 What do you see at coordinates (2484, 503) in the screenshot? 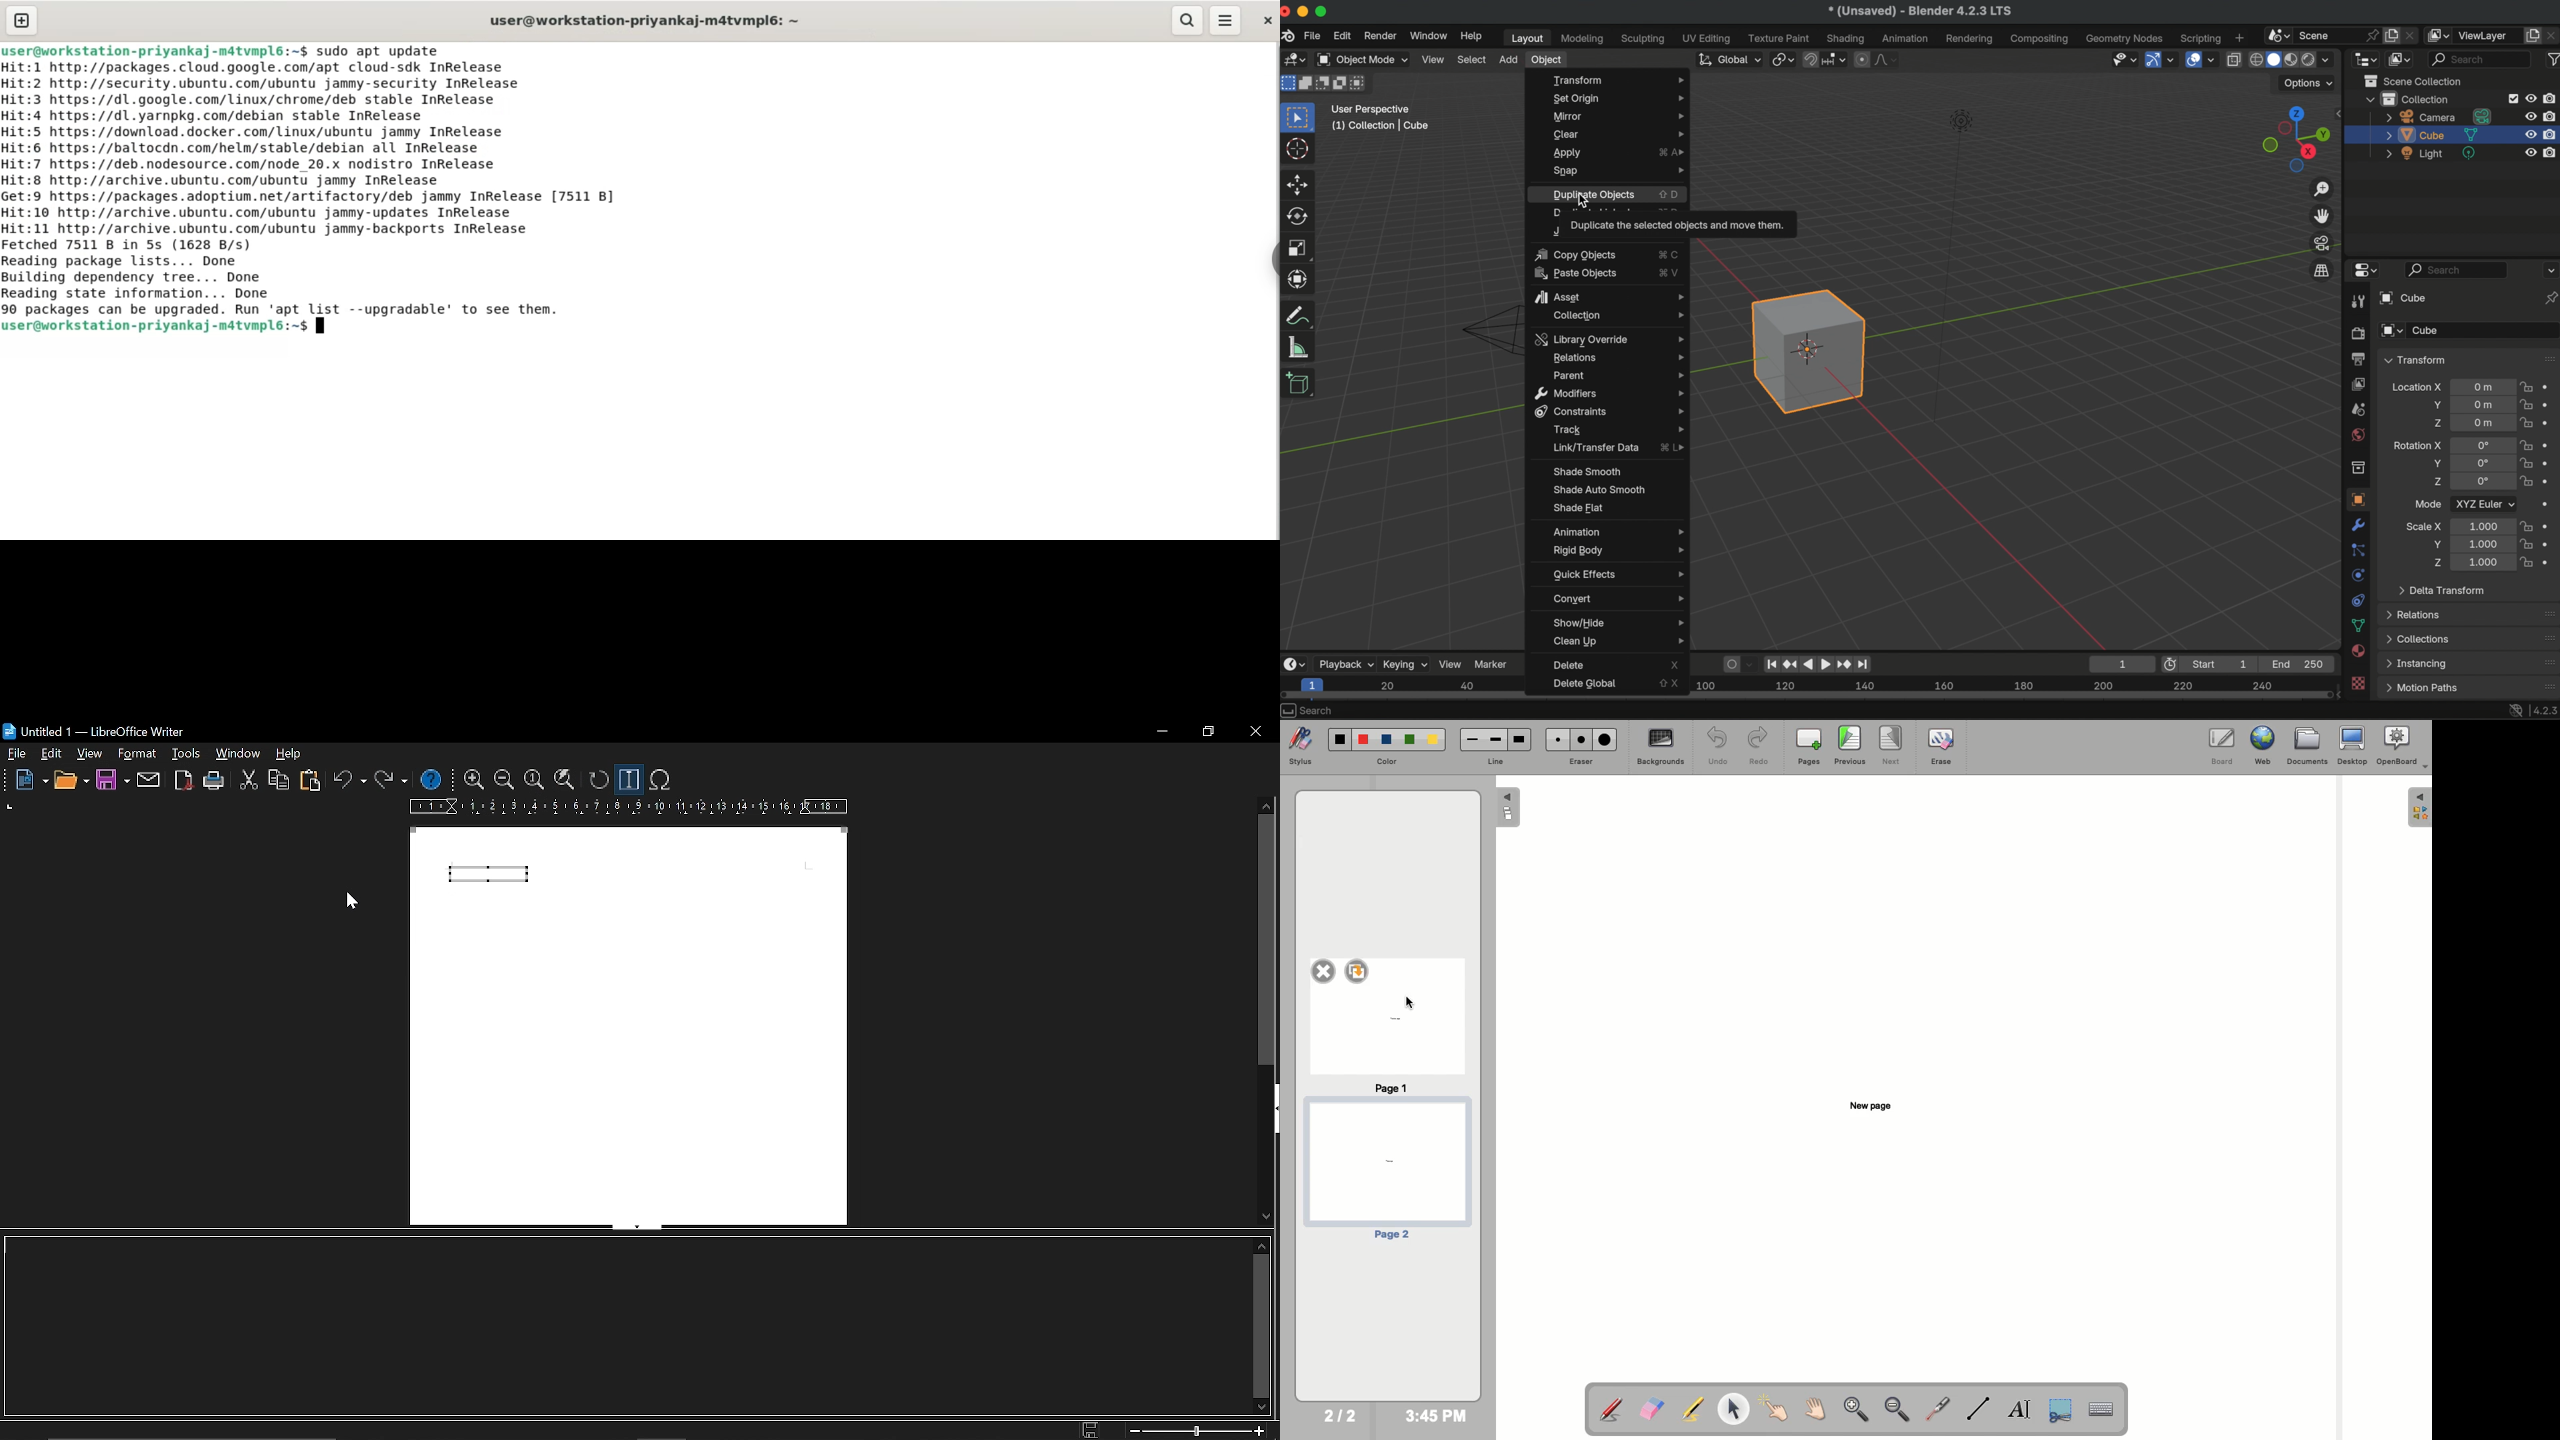
I see `XYZ Euler` at bounding box center [2484, 503].